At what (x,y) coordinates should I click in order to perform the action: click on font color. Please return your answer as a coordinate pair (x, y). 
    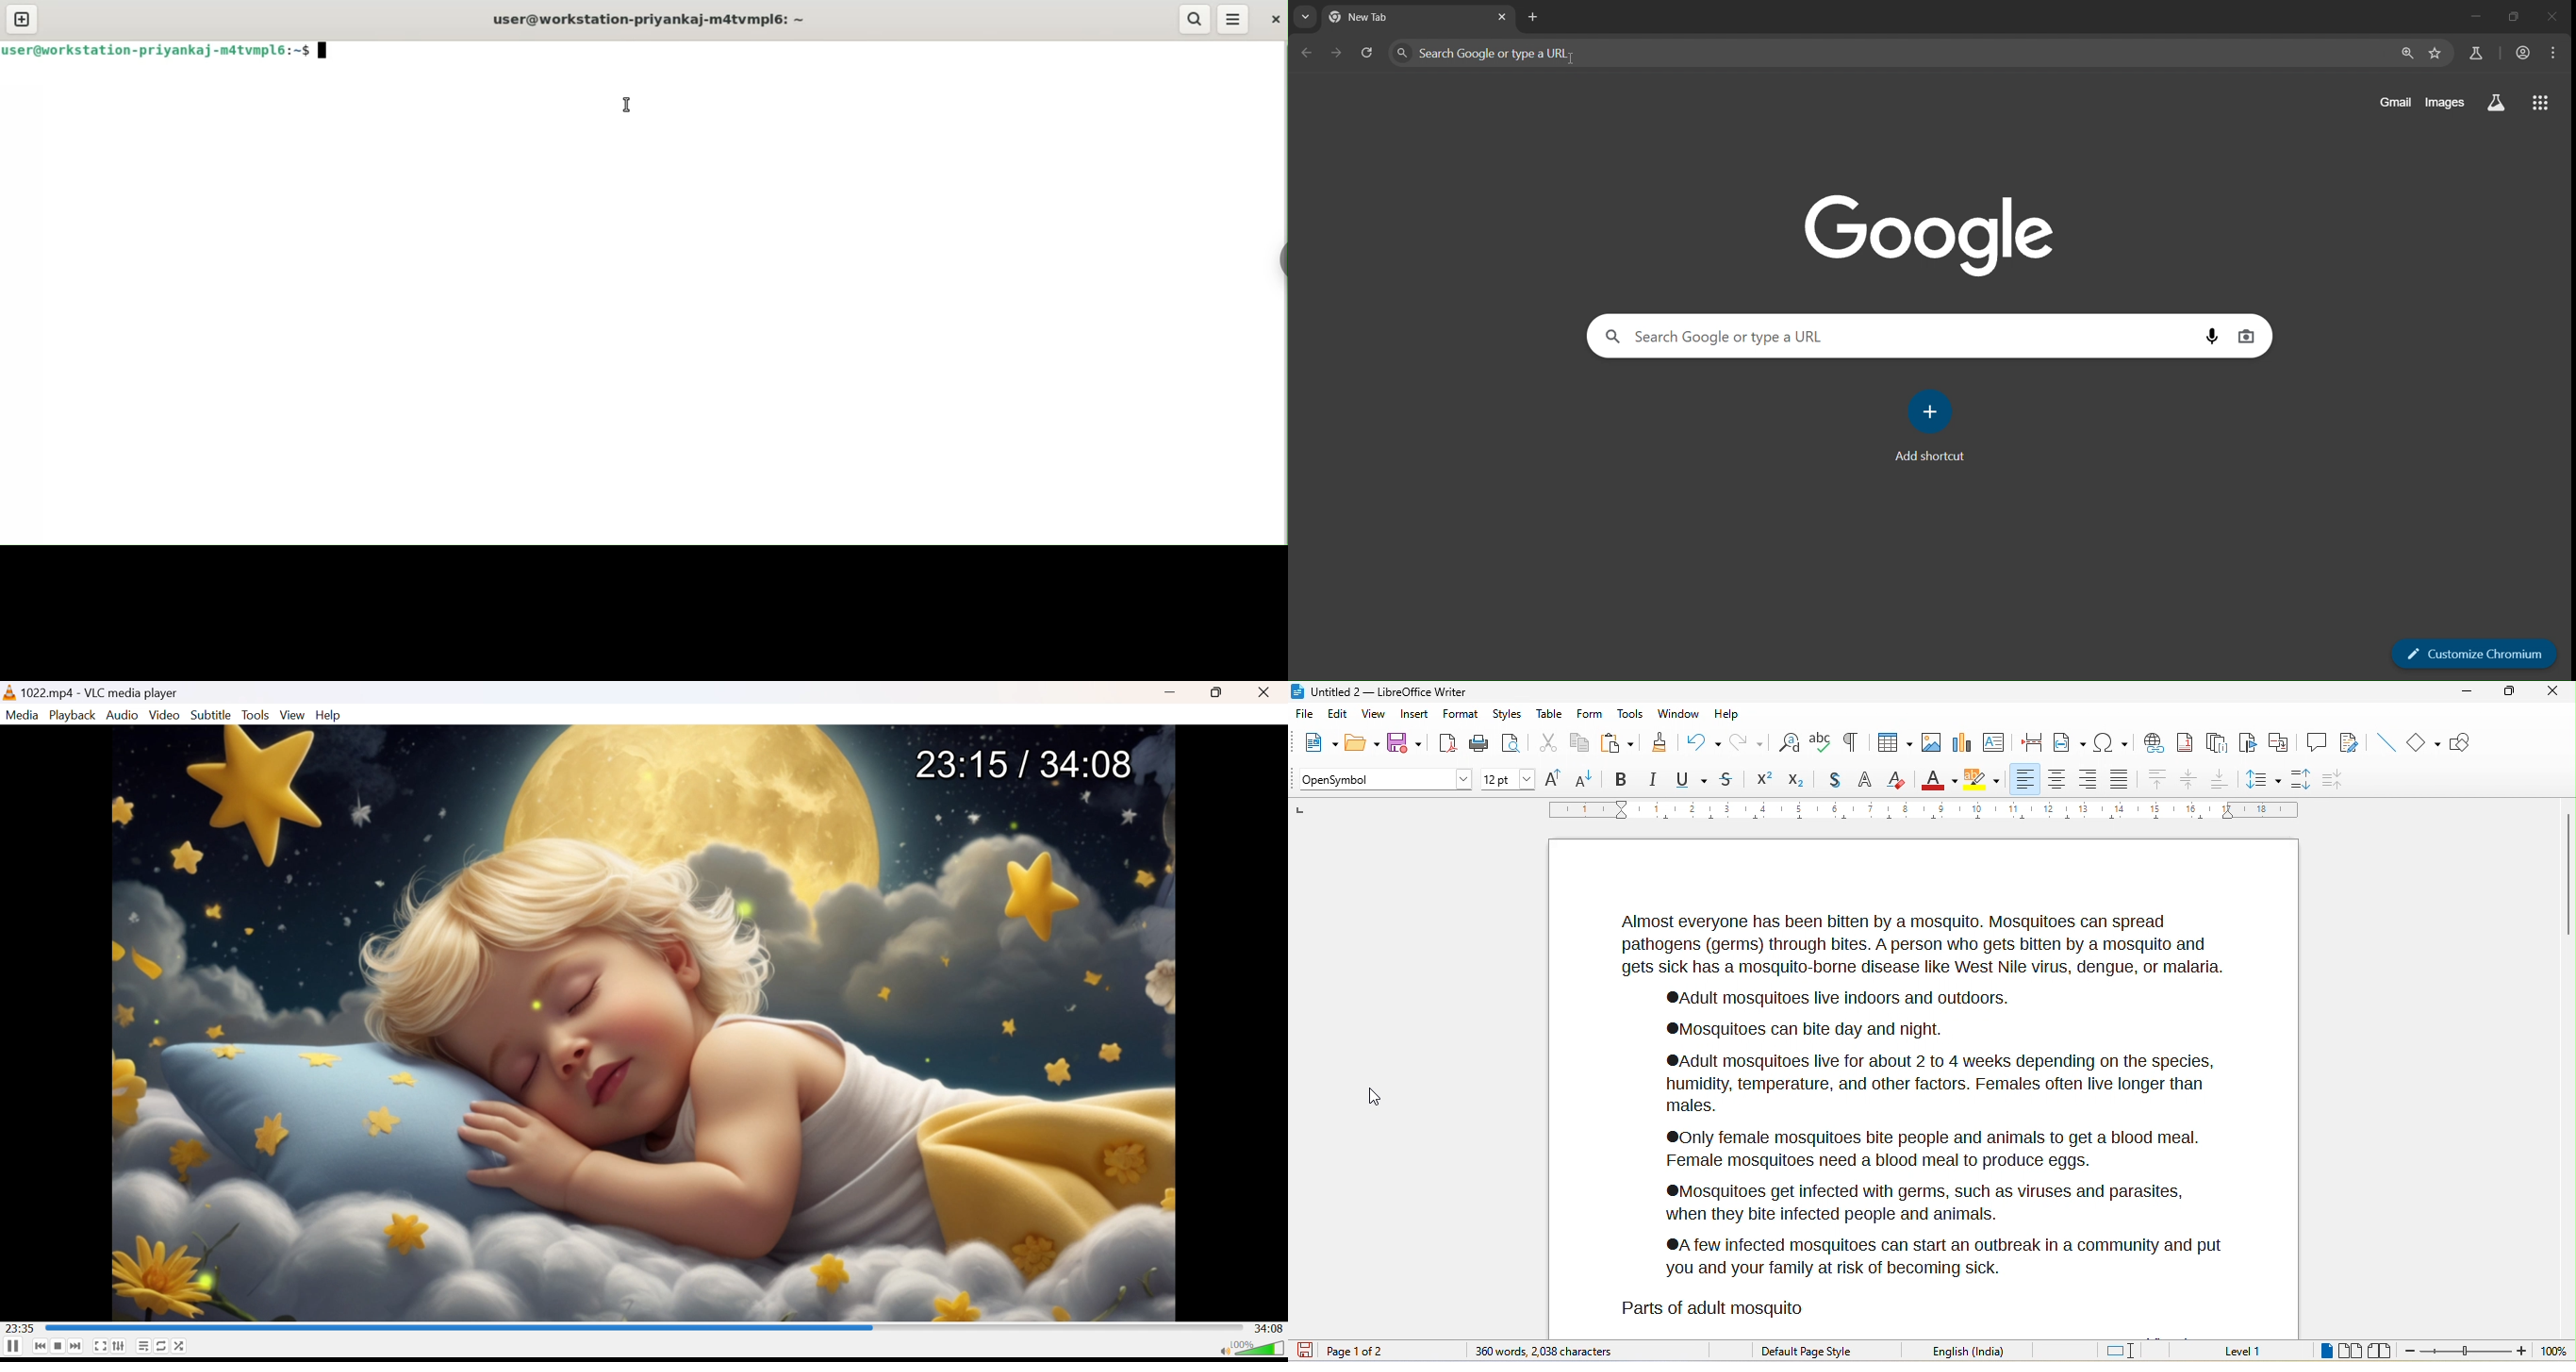
    Looking at the image, I should click on (1938, 777).